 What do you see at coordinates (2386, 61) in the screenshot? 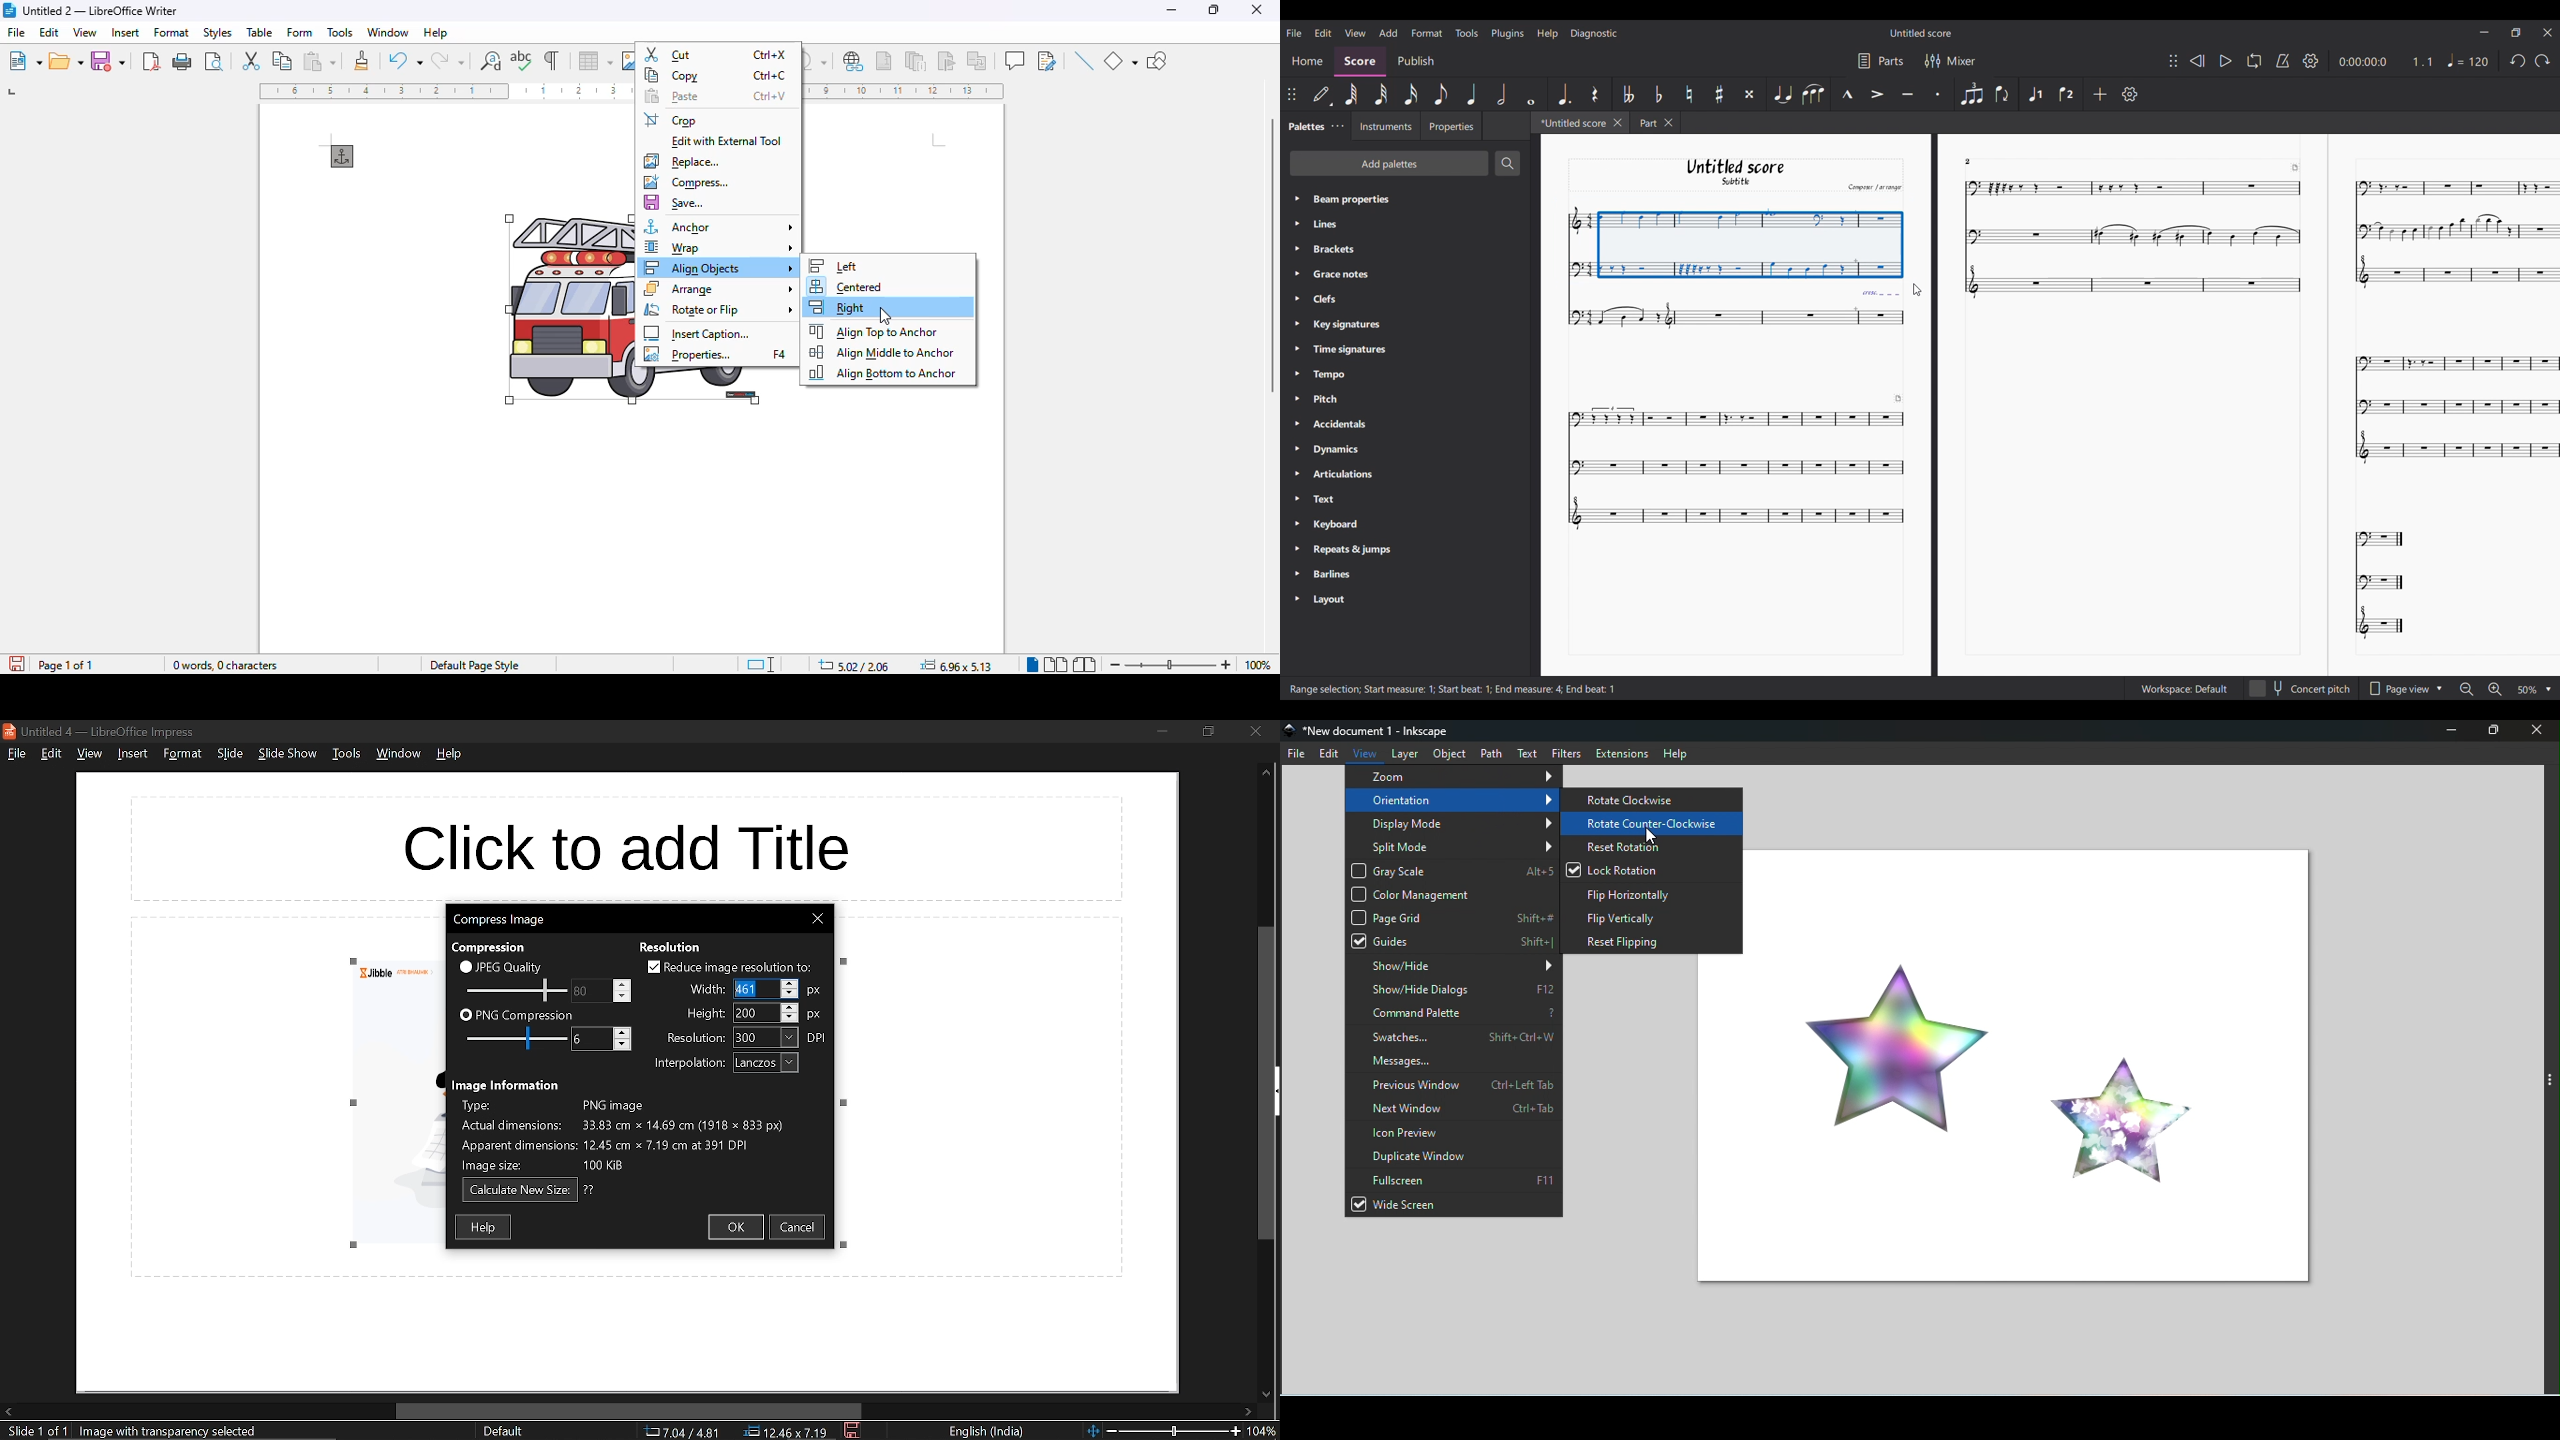
I see `Current duration and ratio` at bounding box center [2386, 61].